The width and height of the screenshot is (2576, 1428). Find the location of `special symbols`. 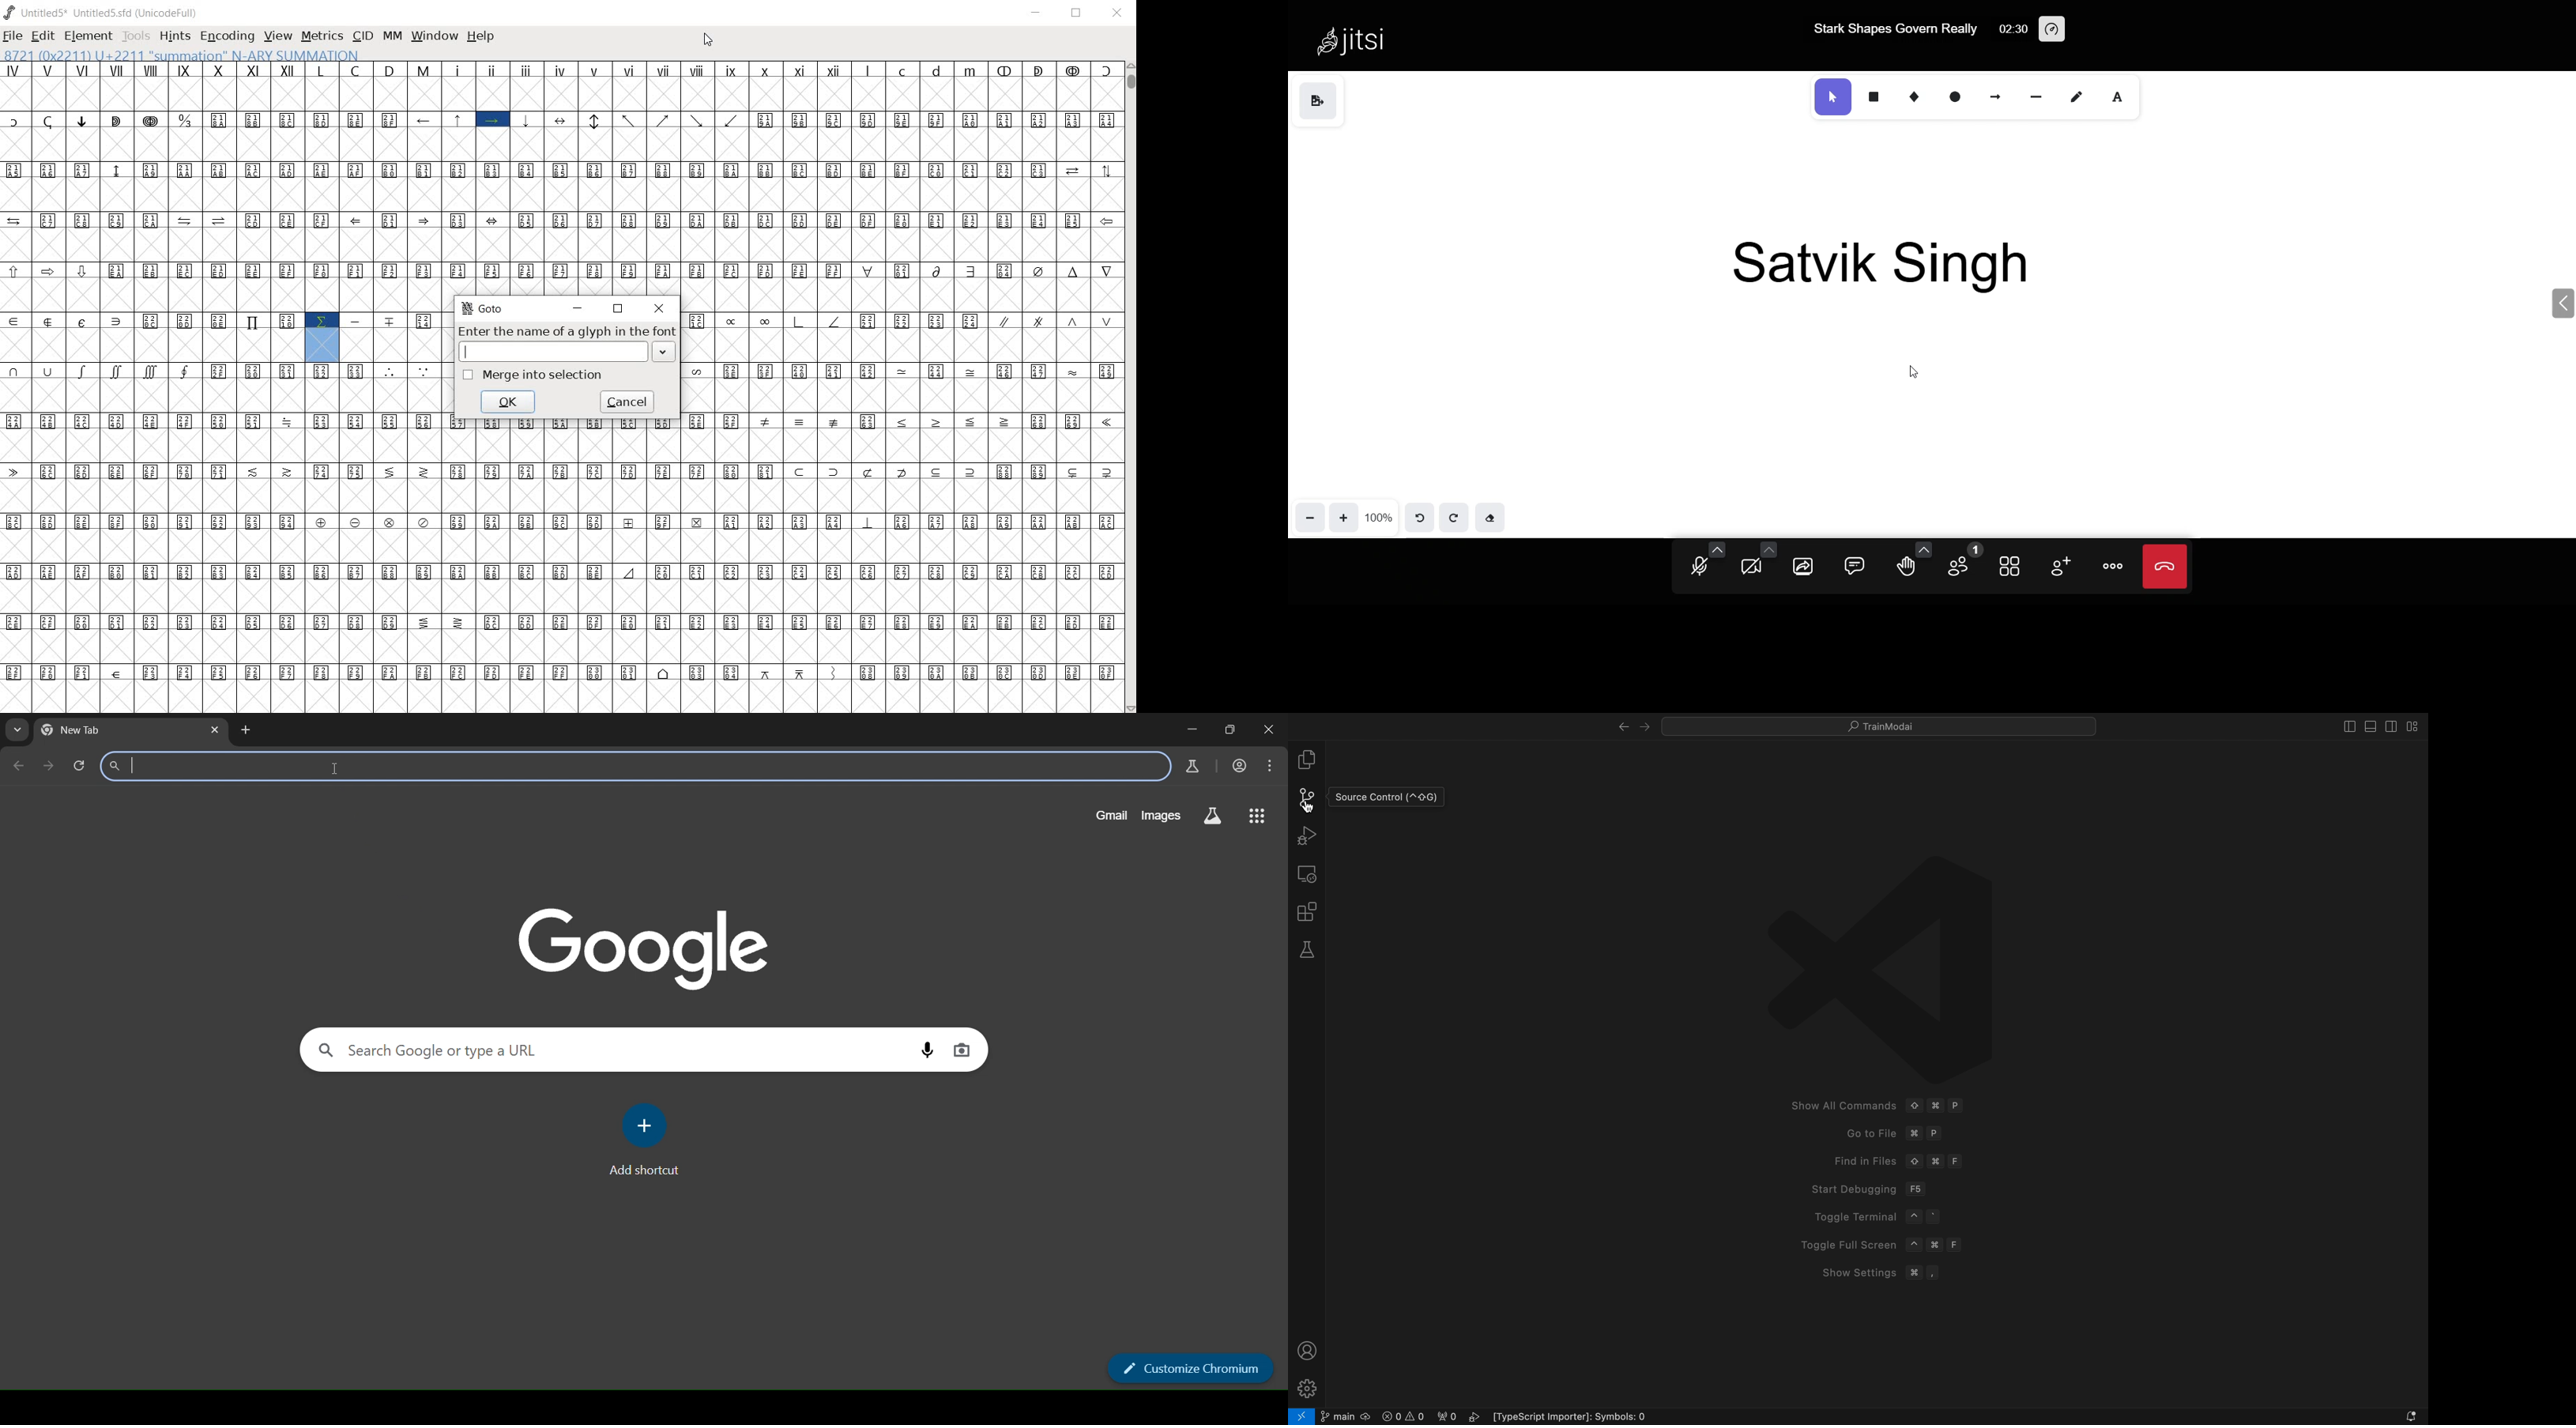

special symbols is located at coordinates (564, 571).